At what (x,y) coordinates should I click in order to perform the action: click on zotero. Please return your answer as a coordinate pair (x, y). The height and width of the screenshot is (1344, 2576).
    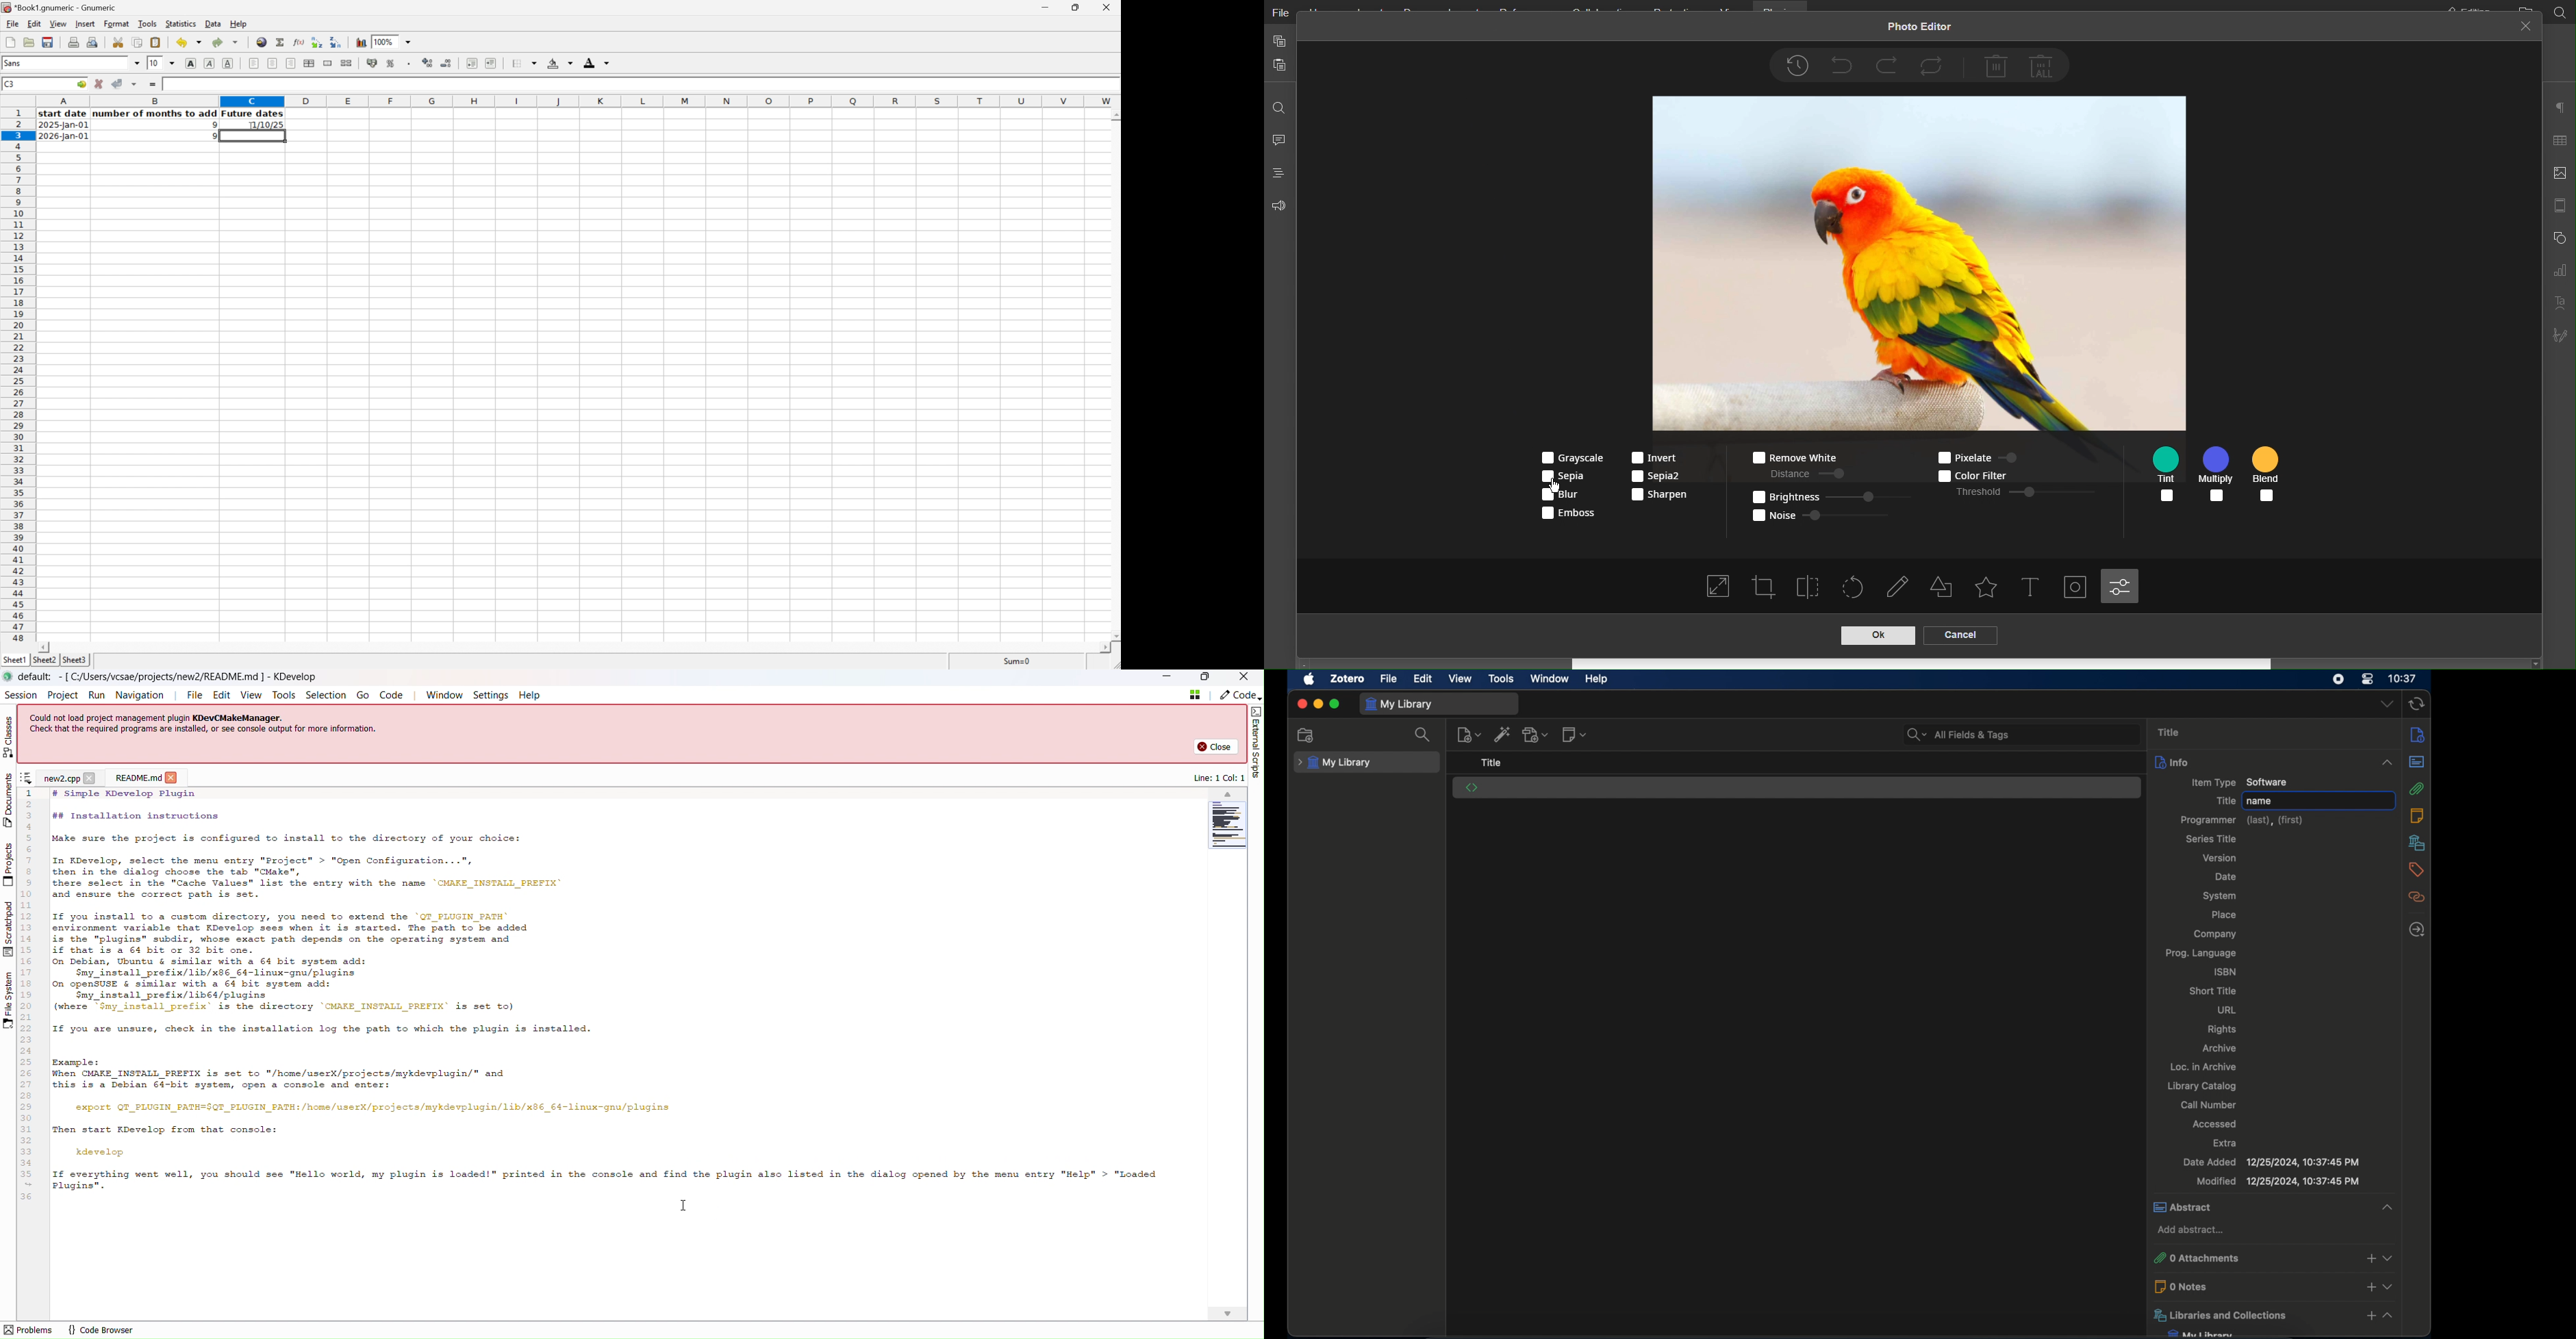
    Looking at the image, I should click on (1349, 679).